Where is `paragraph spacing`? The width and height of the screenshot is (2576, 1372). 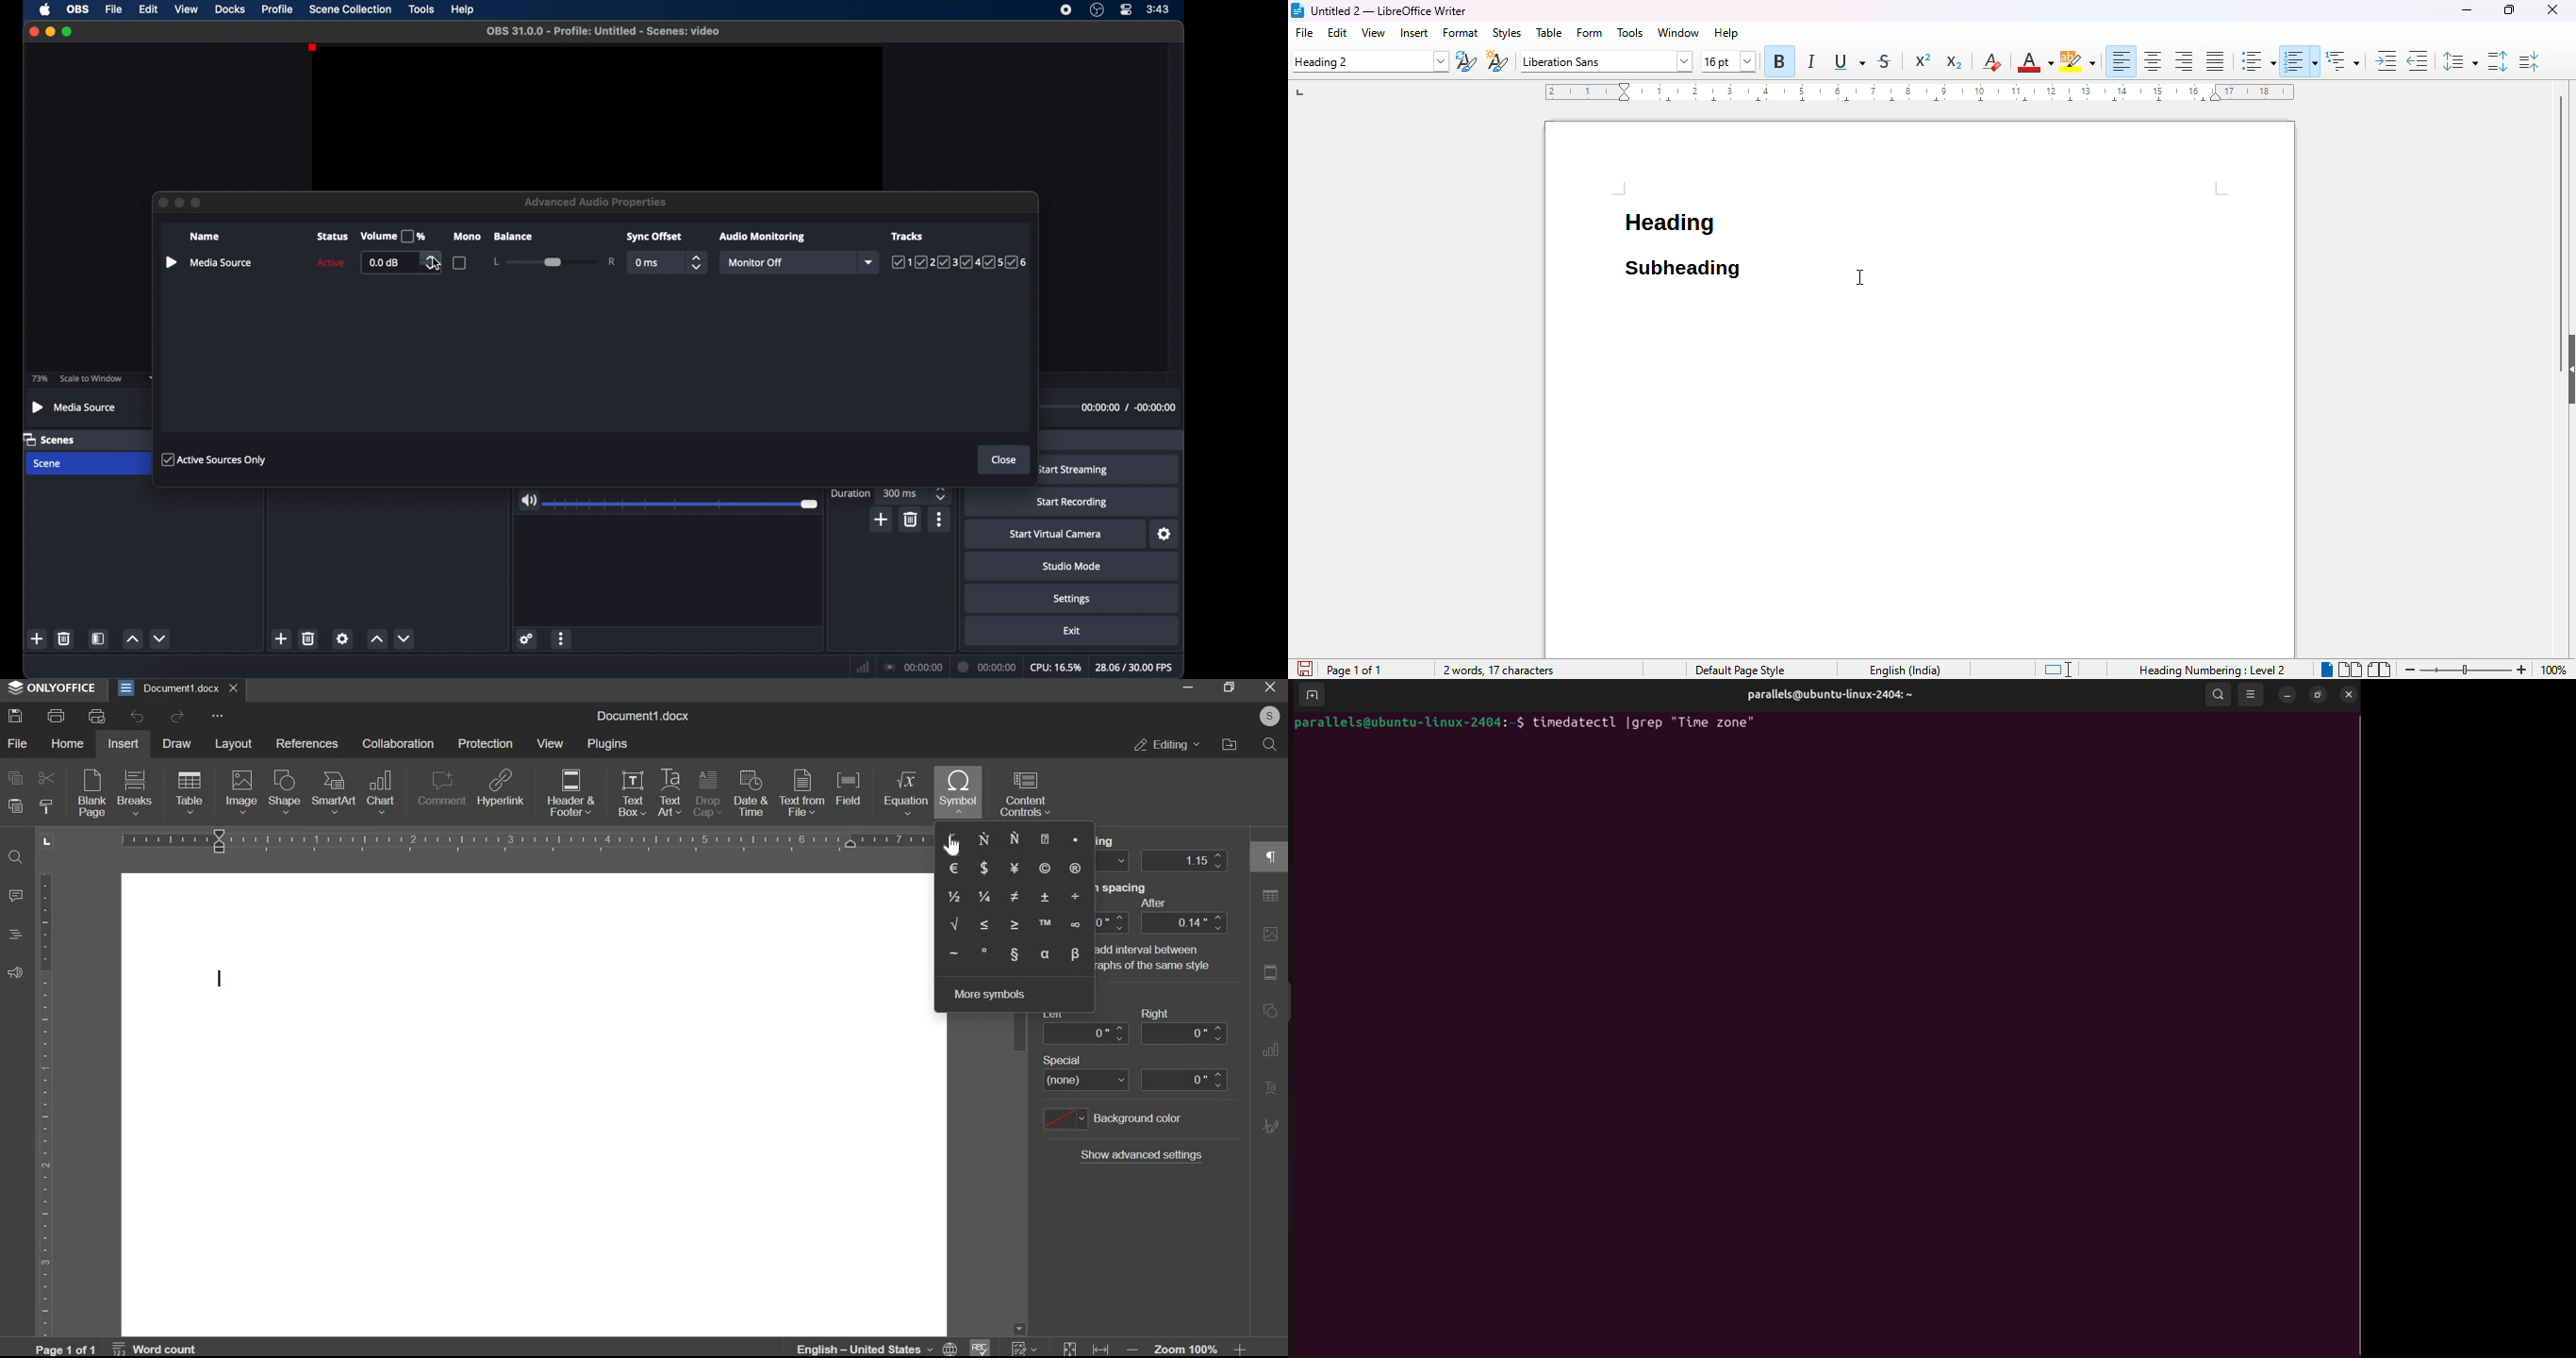 paragraph spacing is located at coordinates (1183, 922).